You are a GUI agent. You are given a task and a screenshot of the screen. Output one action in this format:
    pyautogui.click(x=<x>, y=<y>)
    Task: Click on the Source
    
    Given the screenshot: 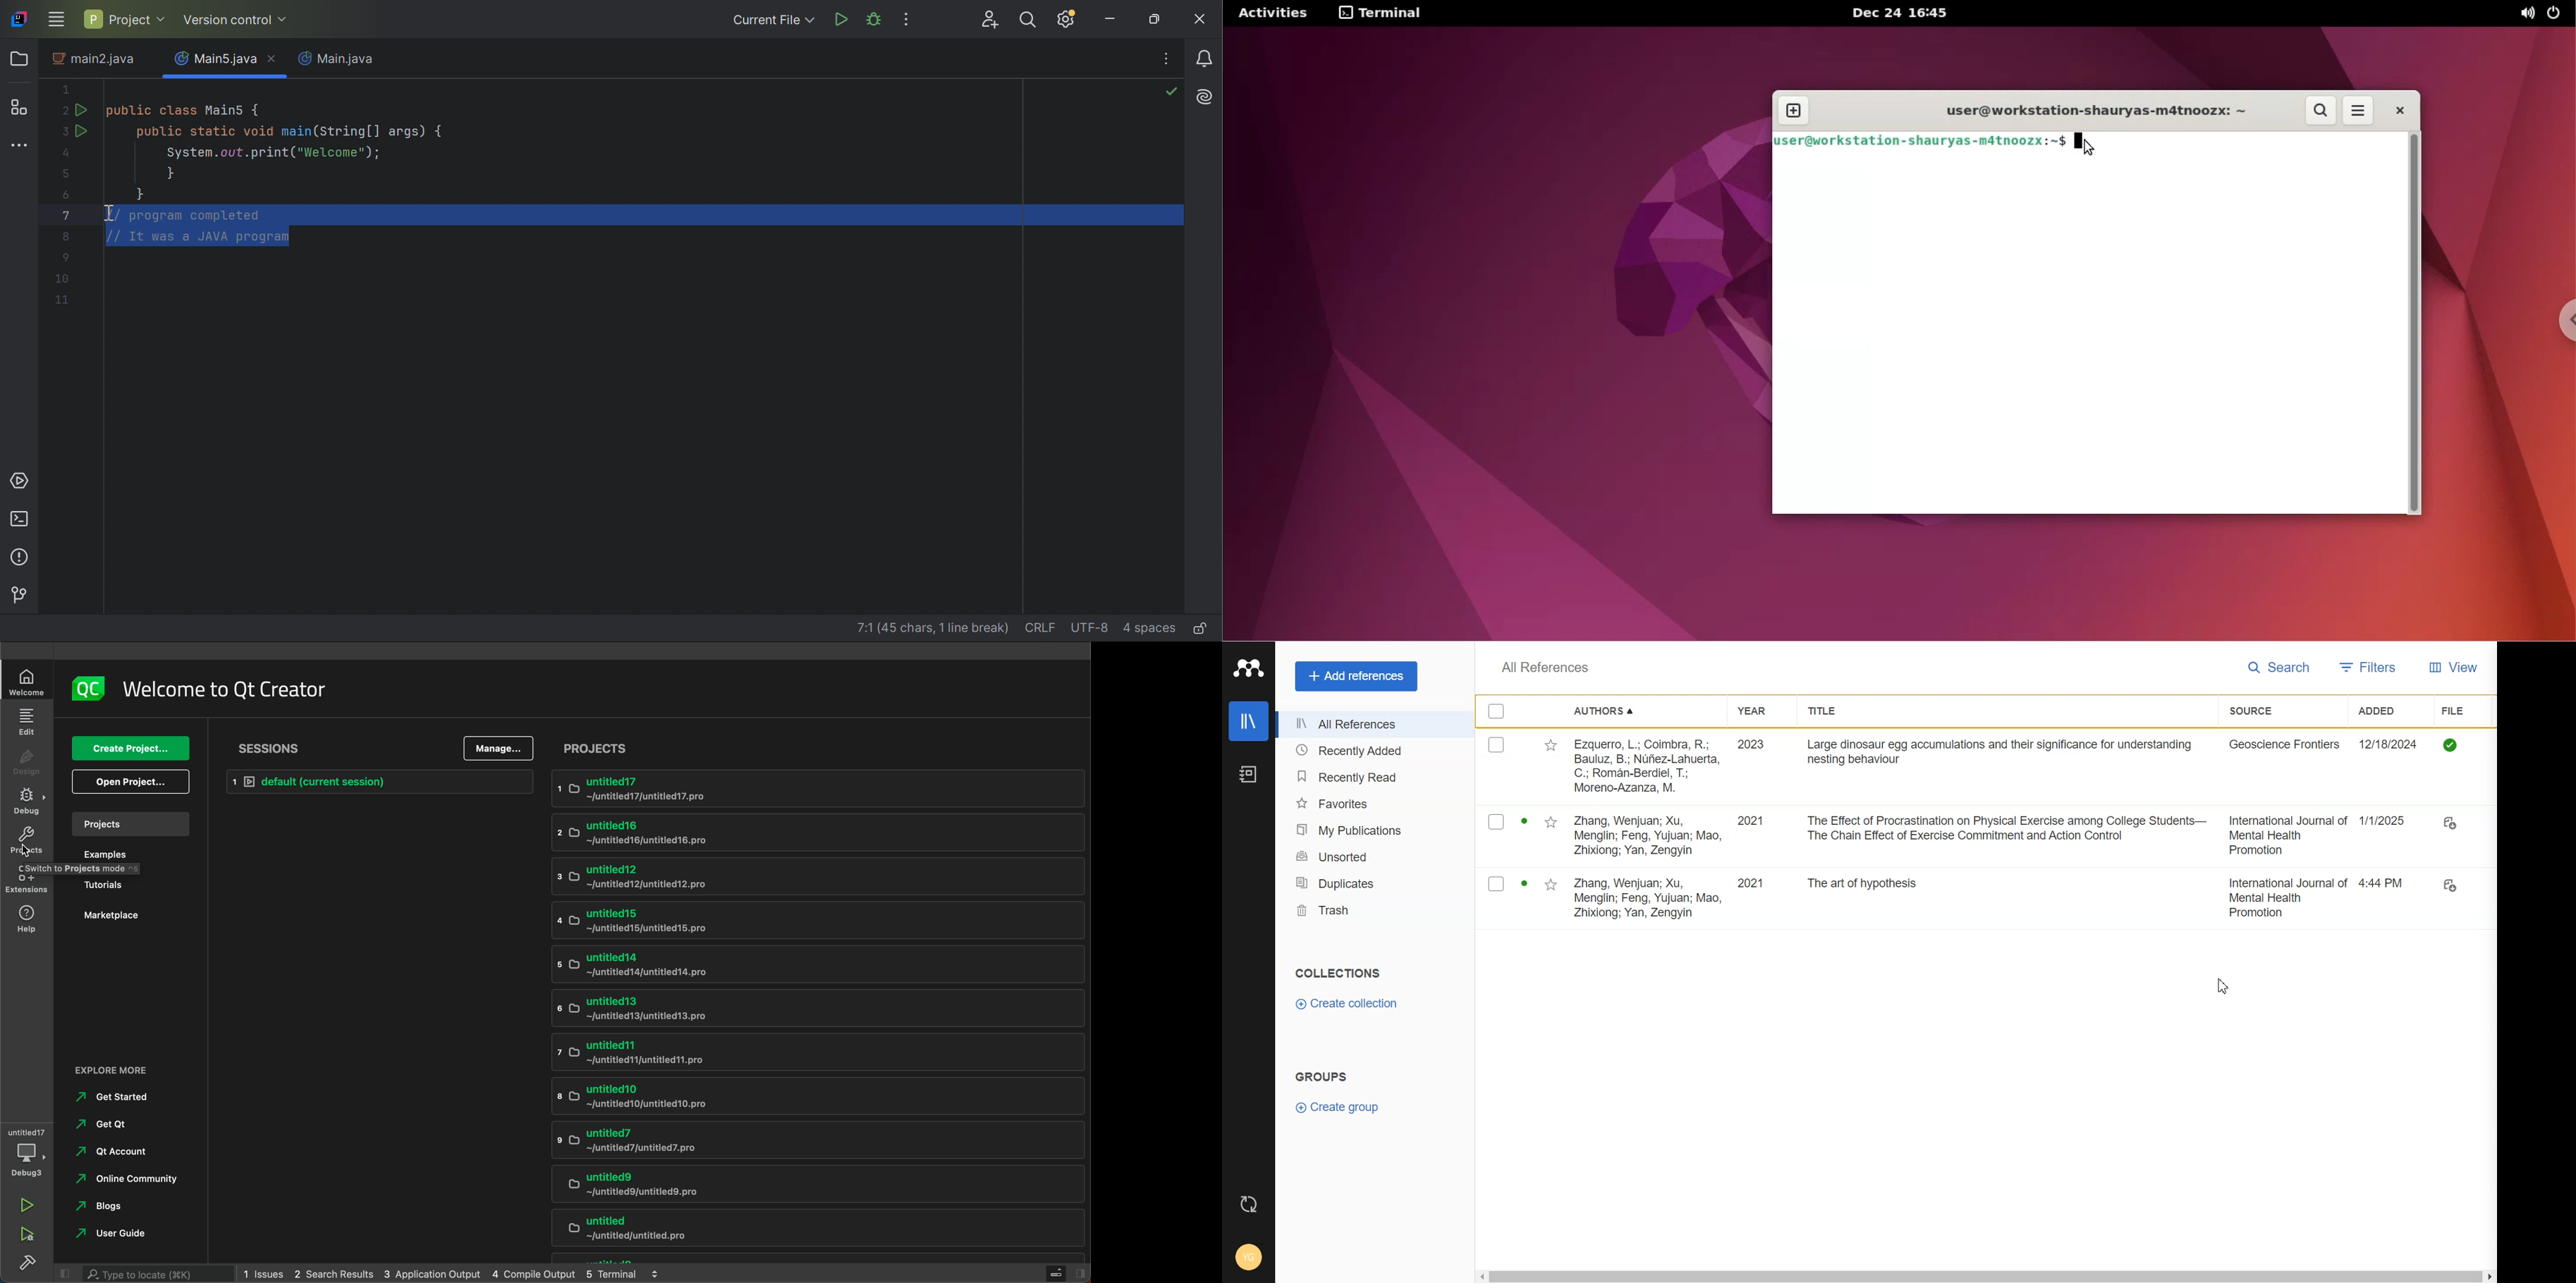 What is the action you would take?
    pyautogui.click(x=2254, y=711)
    